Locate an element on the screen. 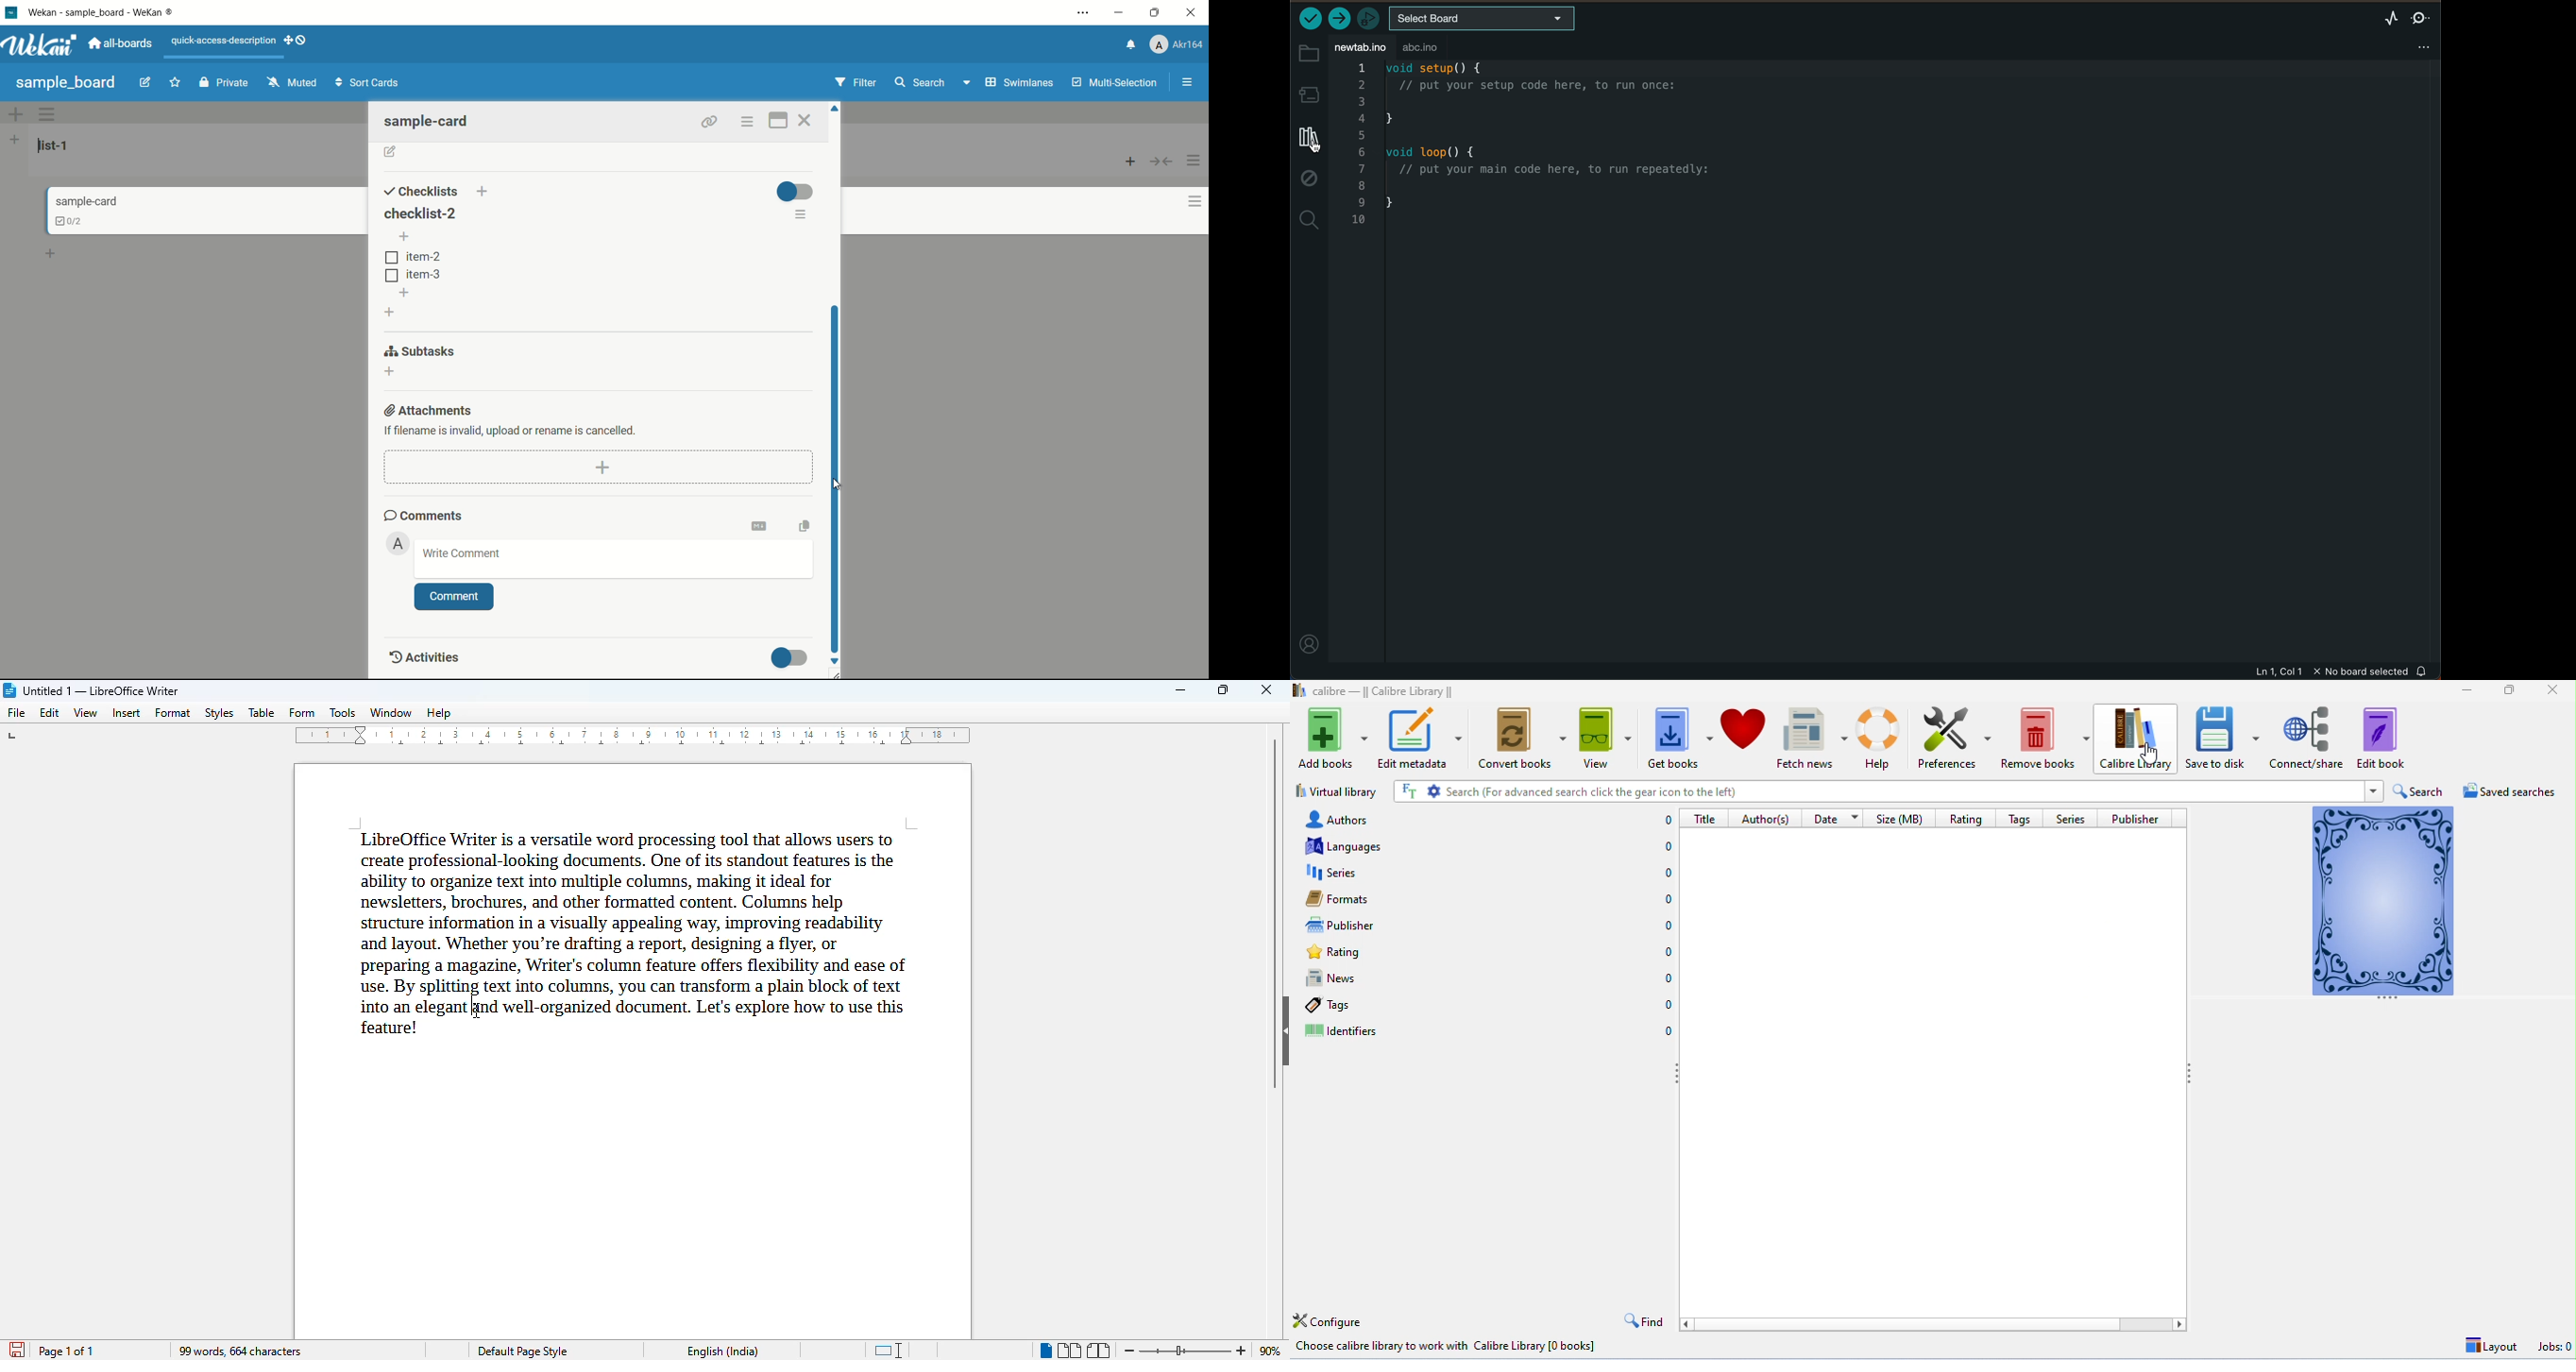  vertical scroll bar is located at coordinates (1275, 912).